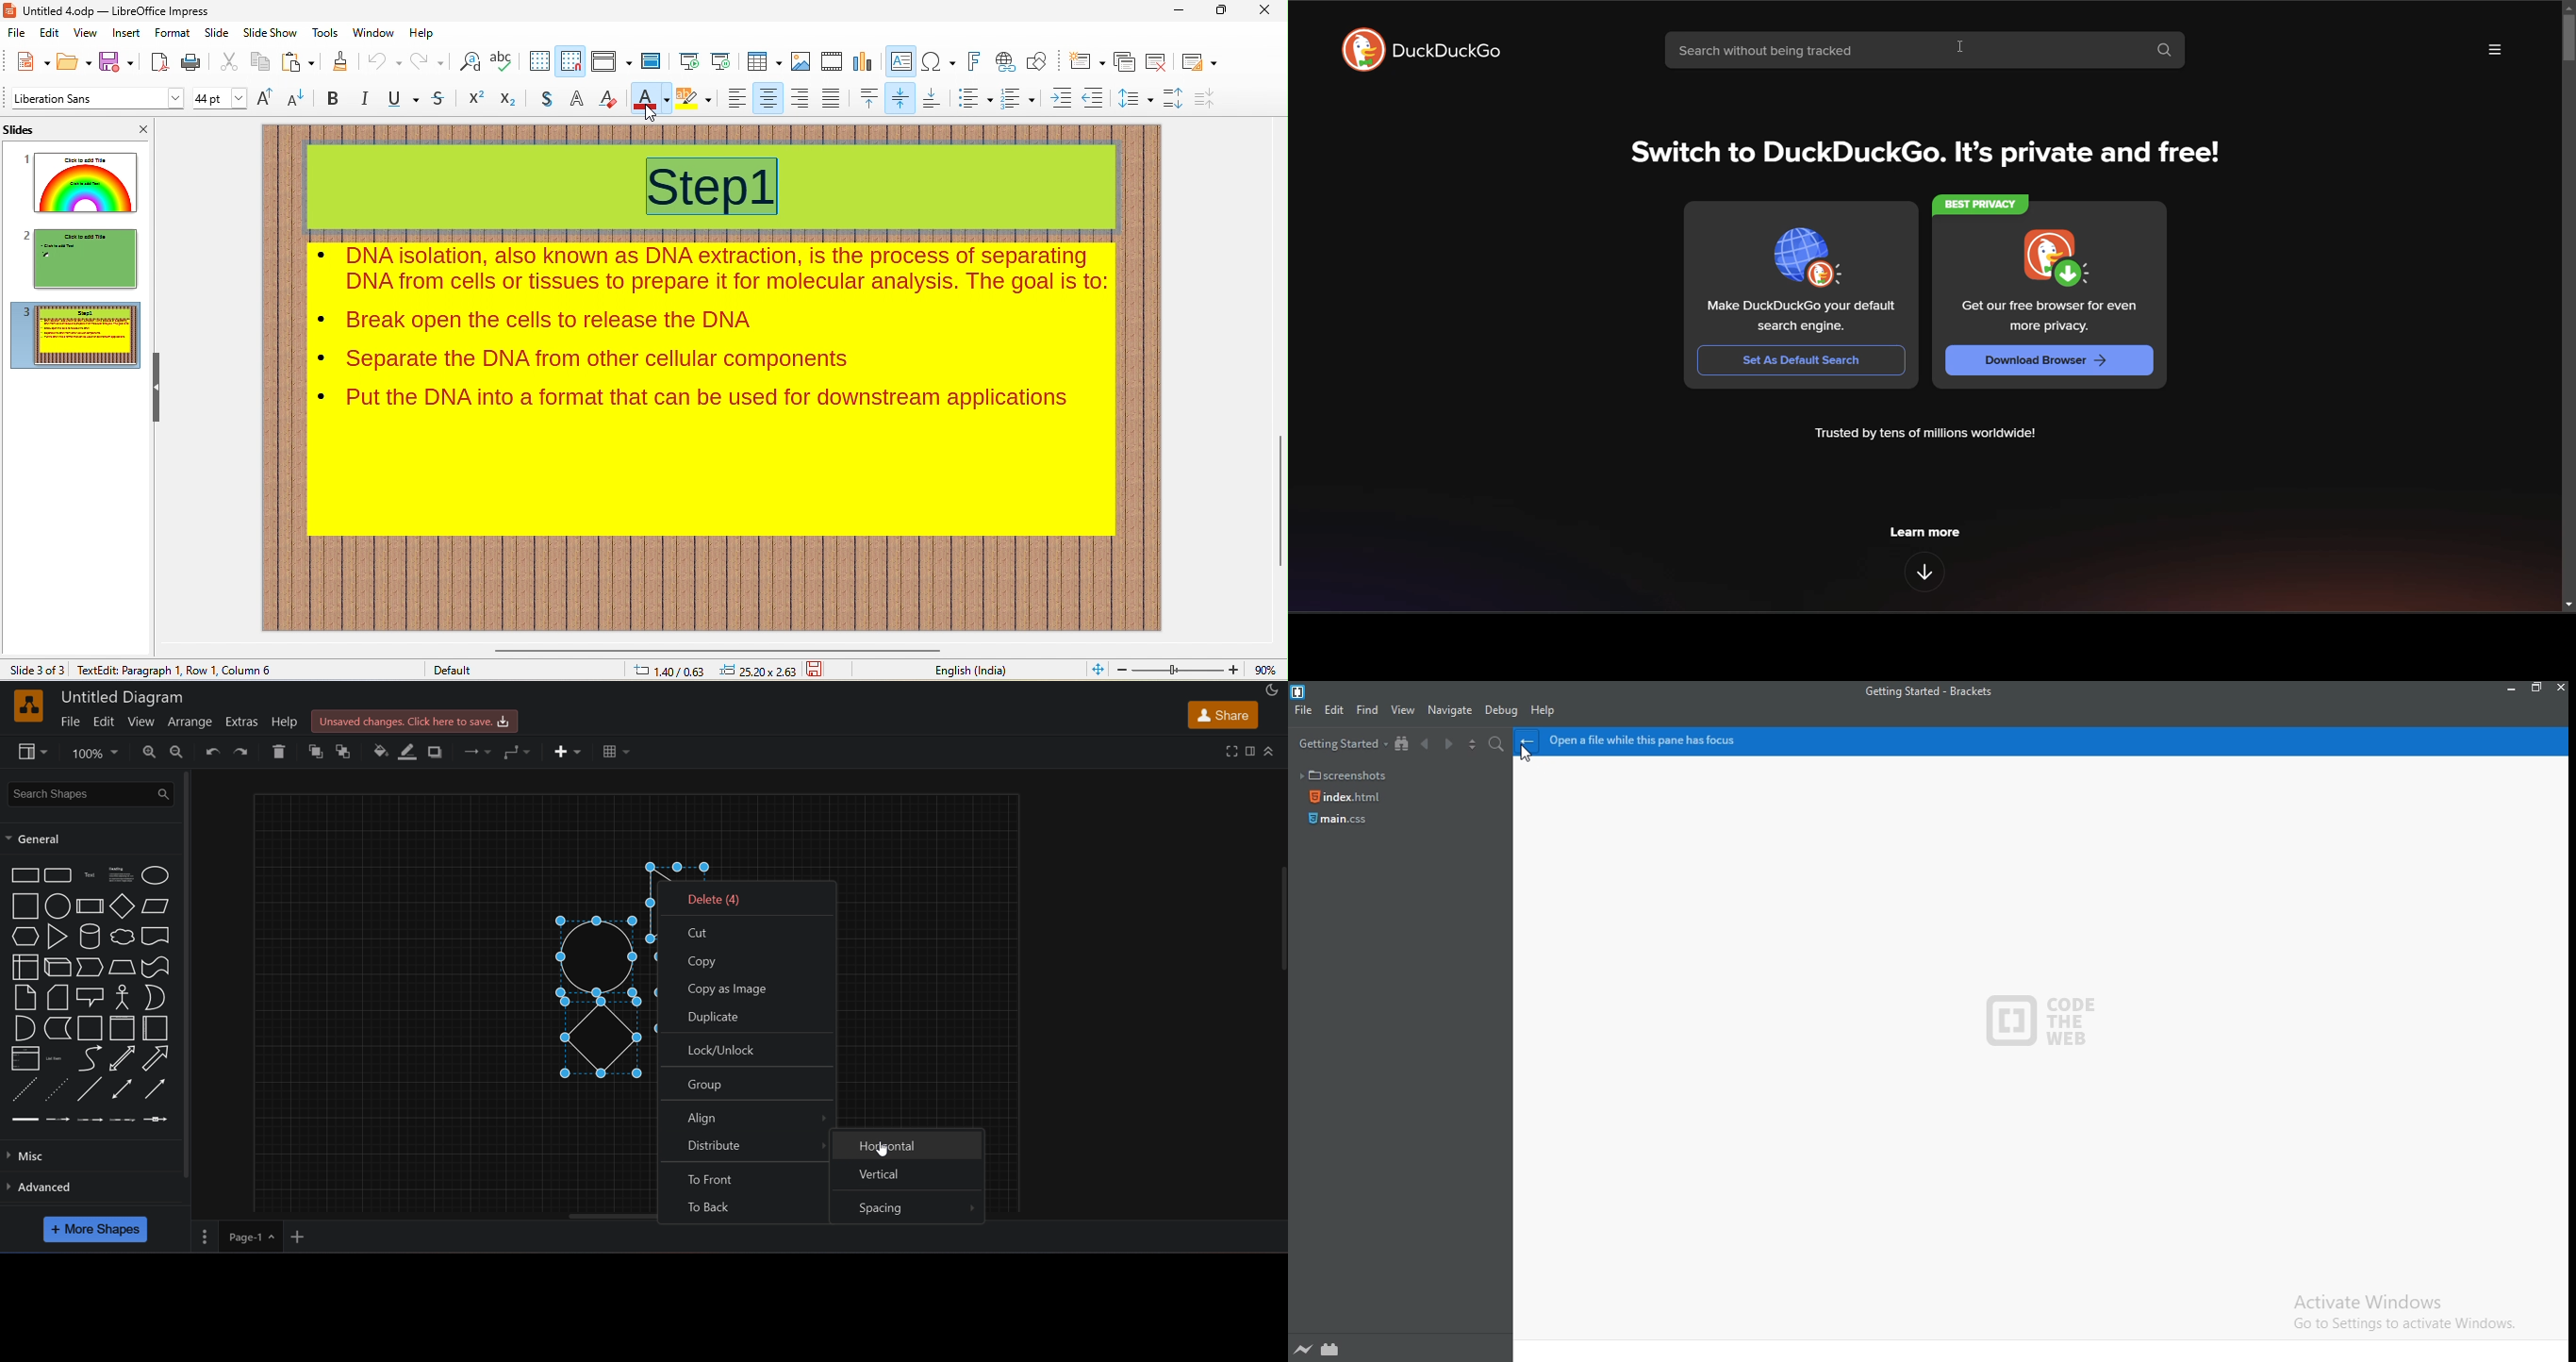 The image size is (2576, 1372). What do you see at coordinates (1199, 62) in the screenshot?
I see `slide layout` at bounding box center [1199, 62].